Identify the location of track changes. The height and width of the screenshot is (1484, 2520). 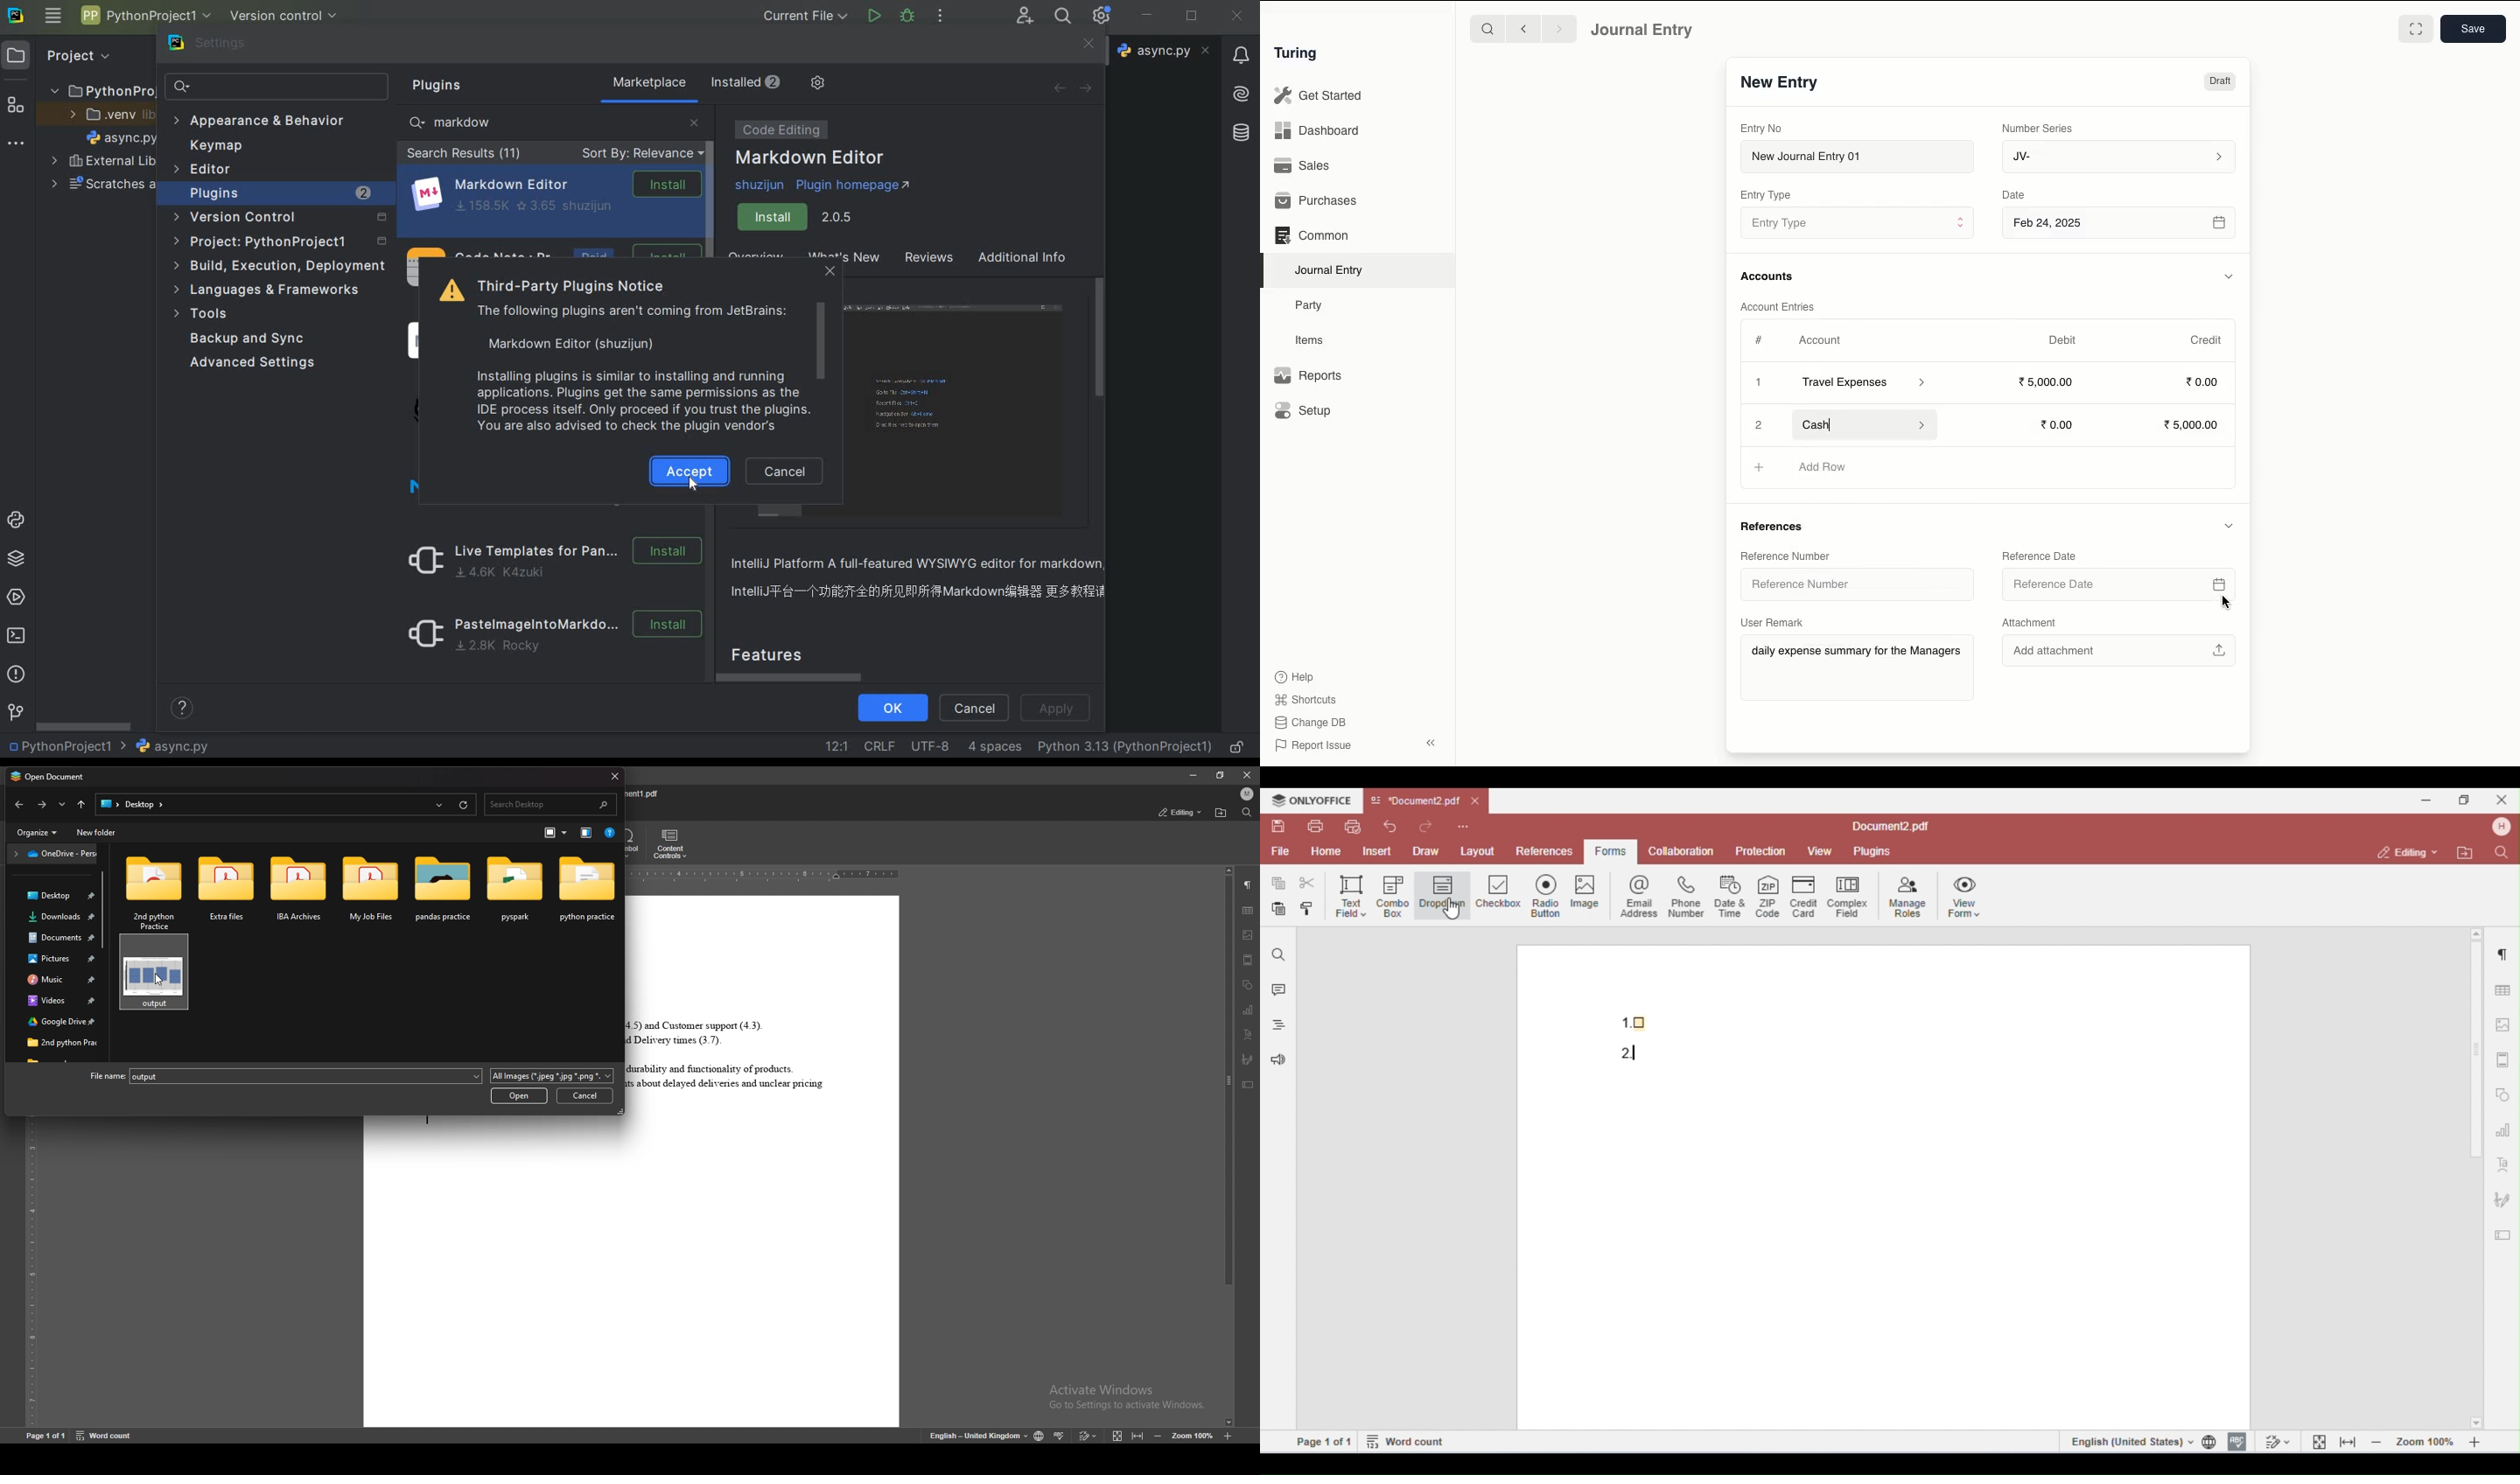
(1088, 1435).